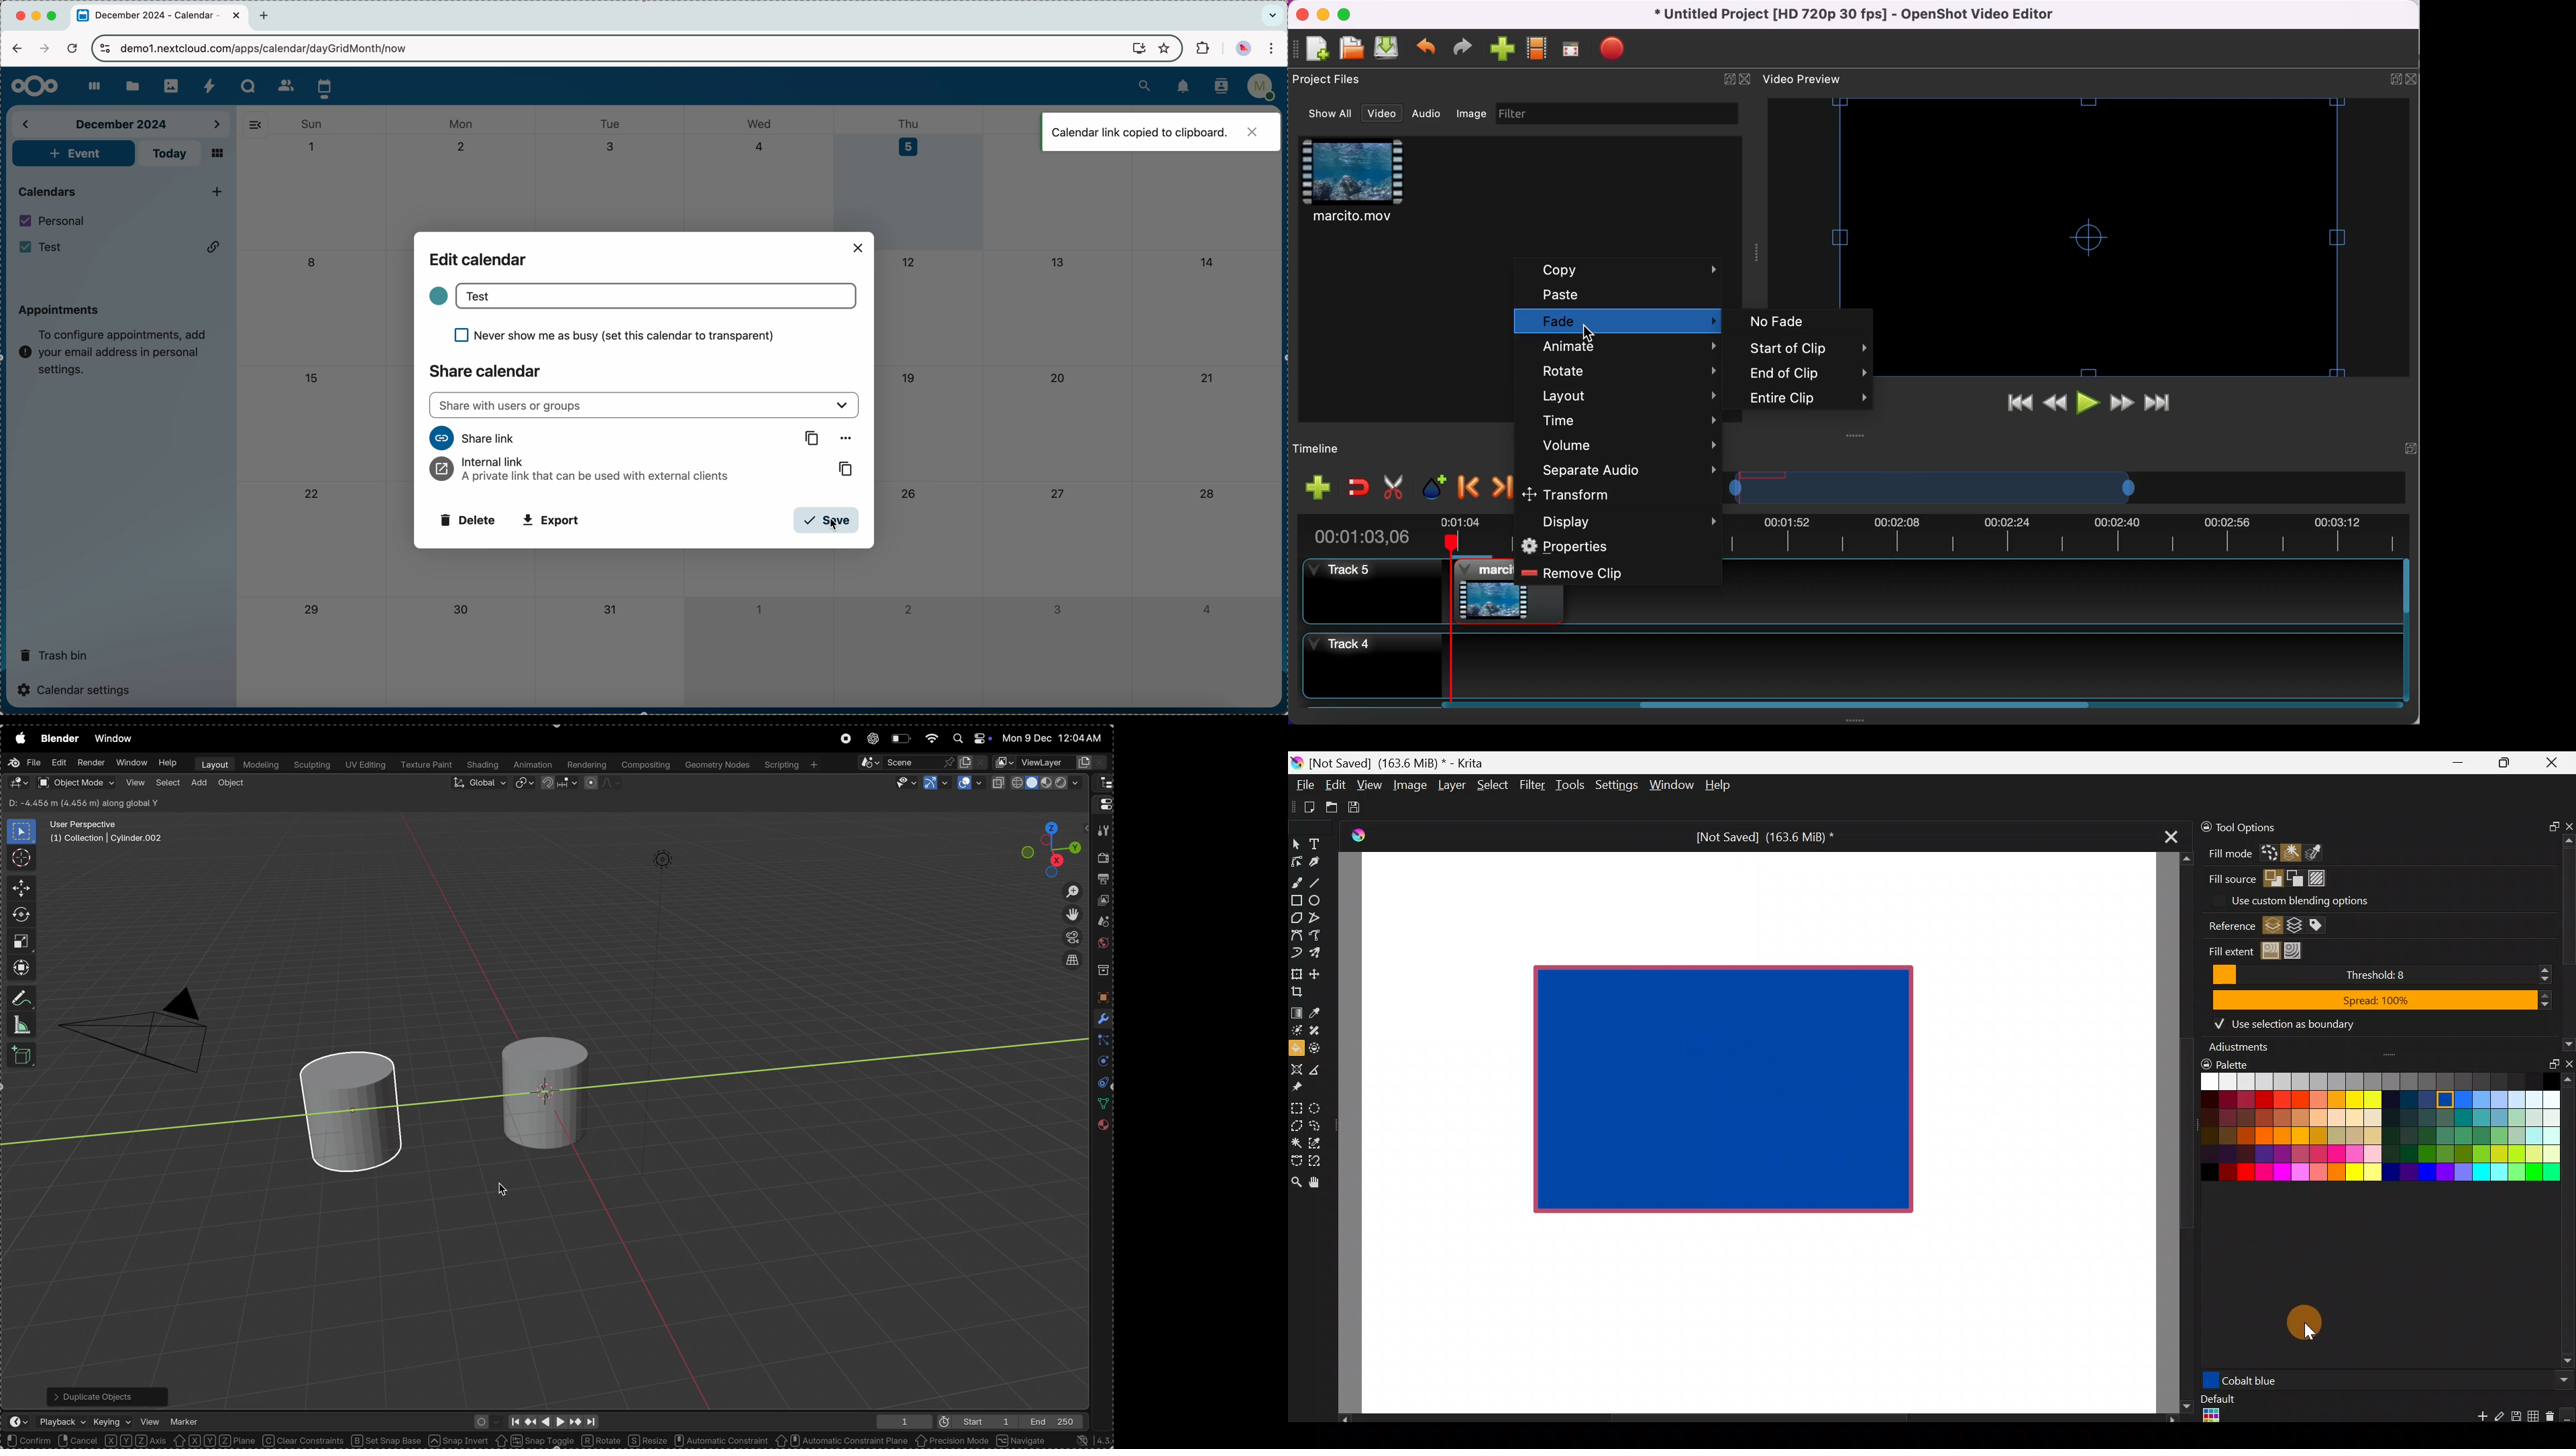  What do you see at coordinates (1145, 84) in the screenshot?
I see `search` at bounding box center [1145, 84].